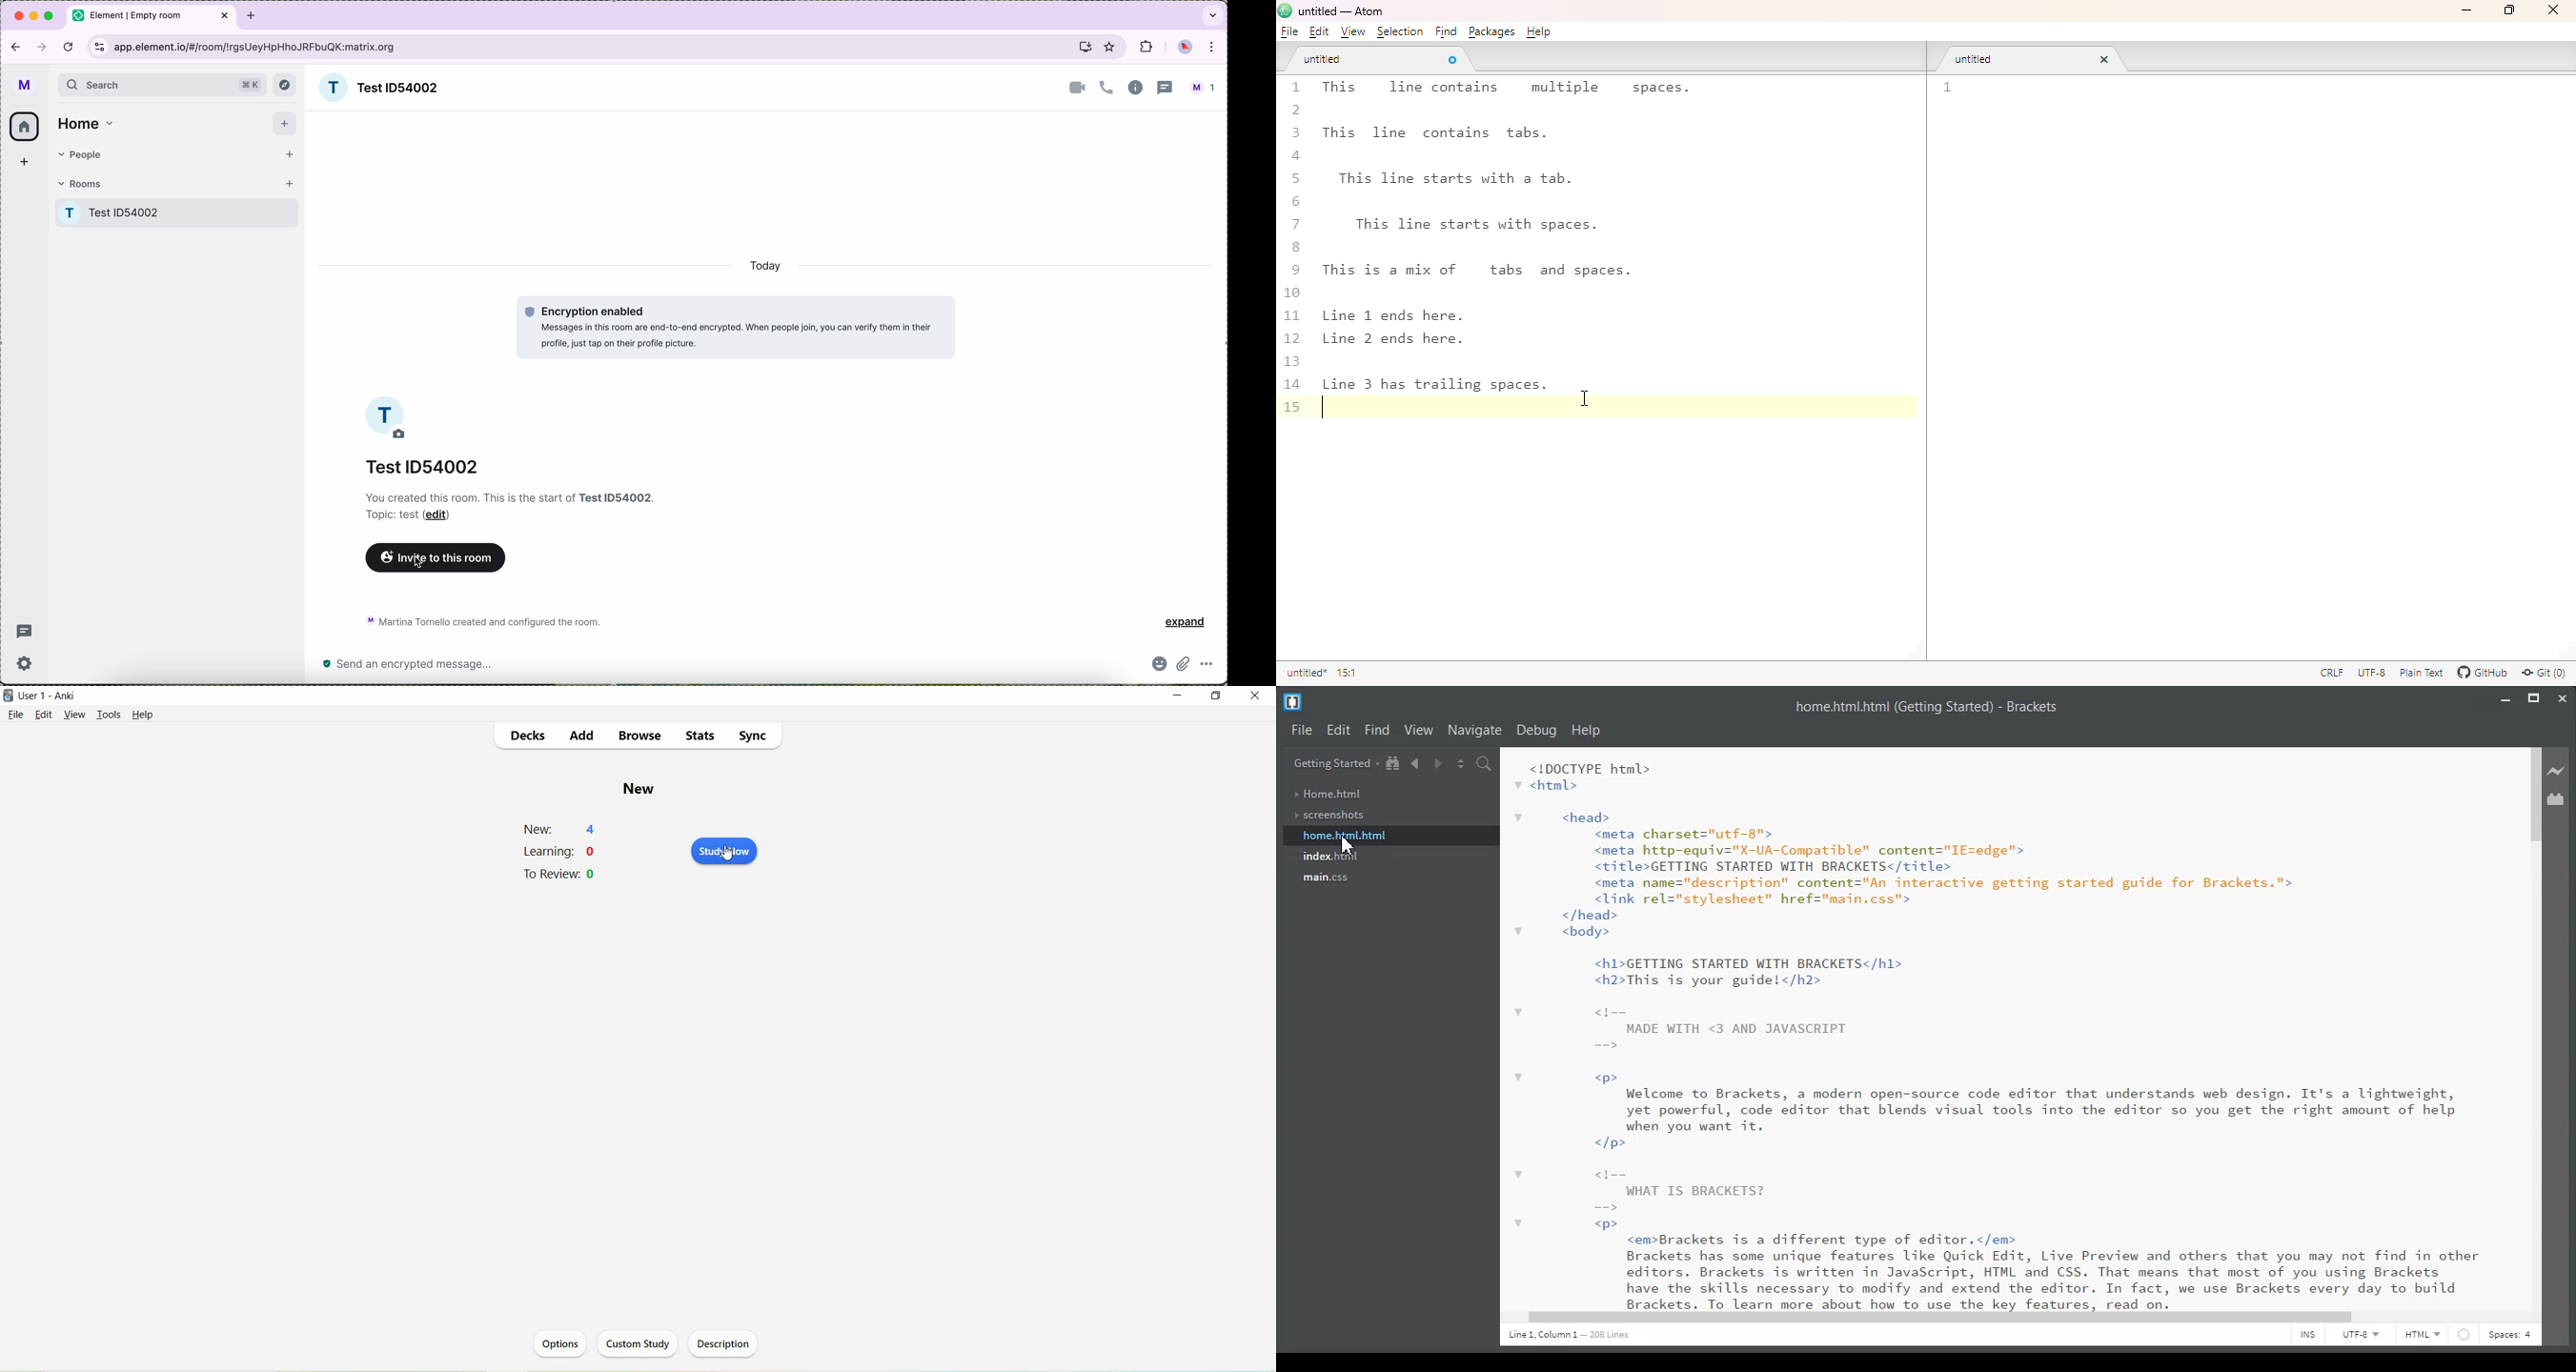  I want to click on 0, so click(593, 874).